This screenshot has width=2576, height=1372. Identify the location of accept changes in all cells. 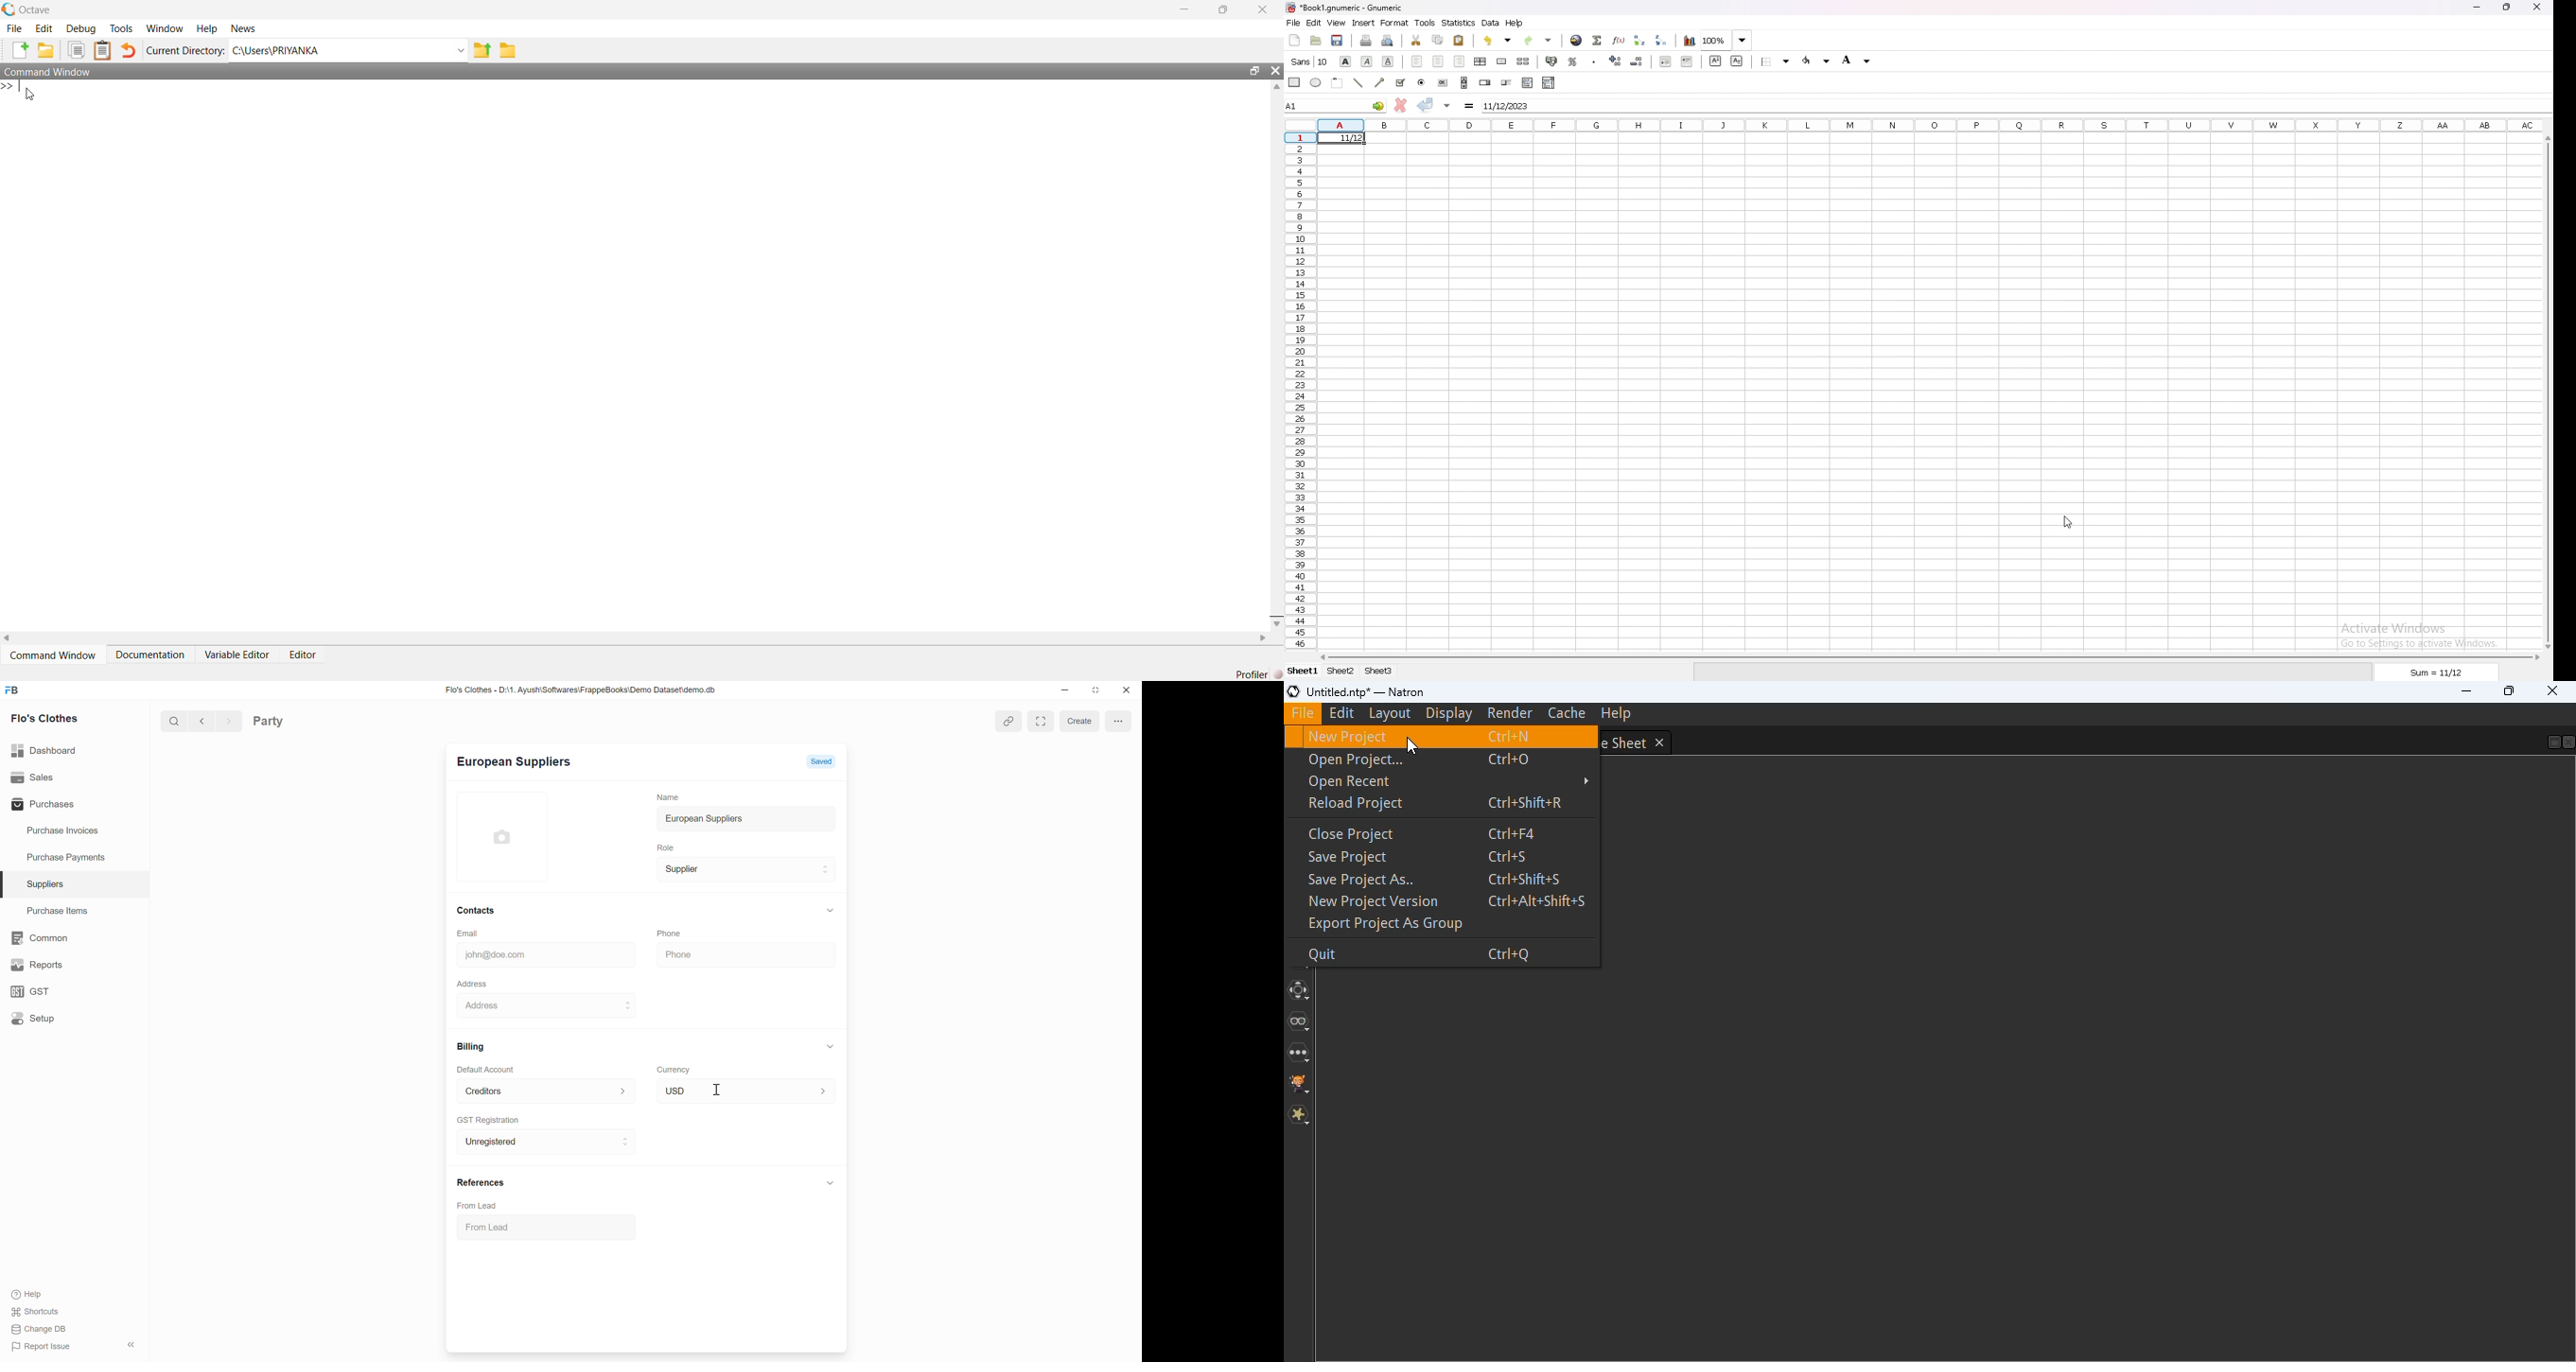
(1448, 105).